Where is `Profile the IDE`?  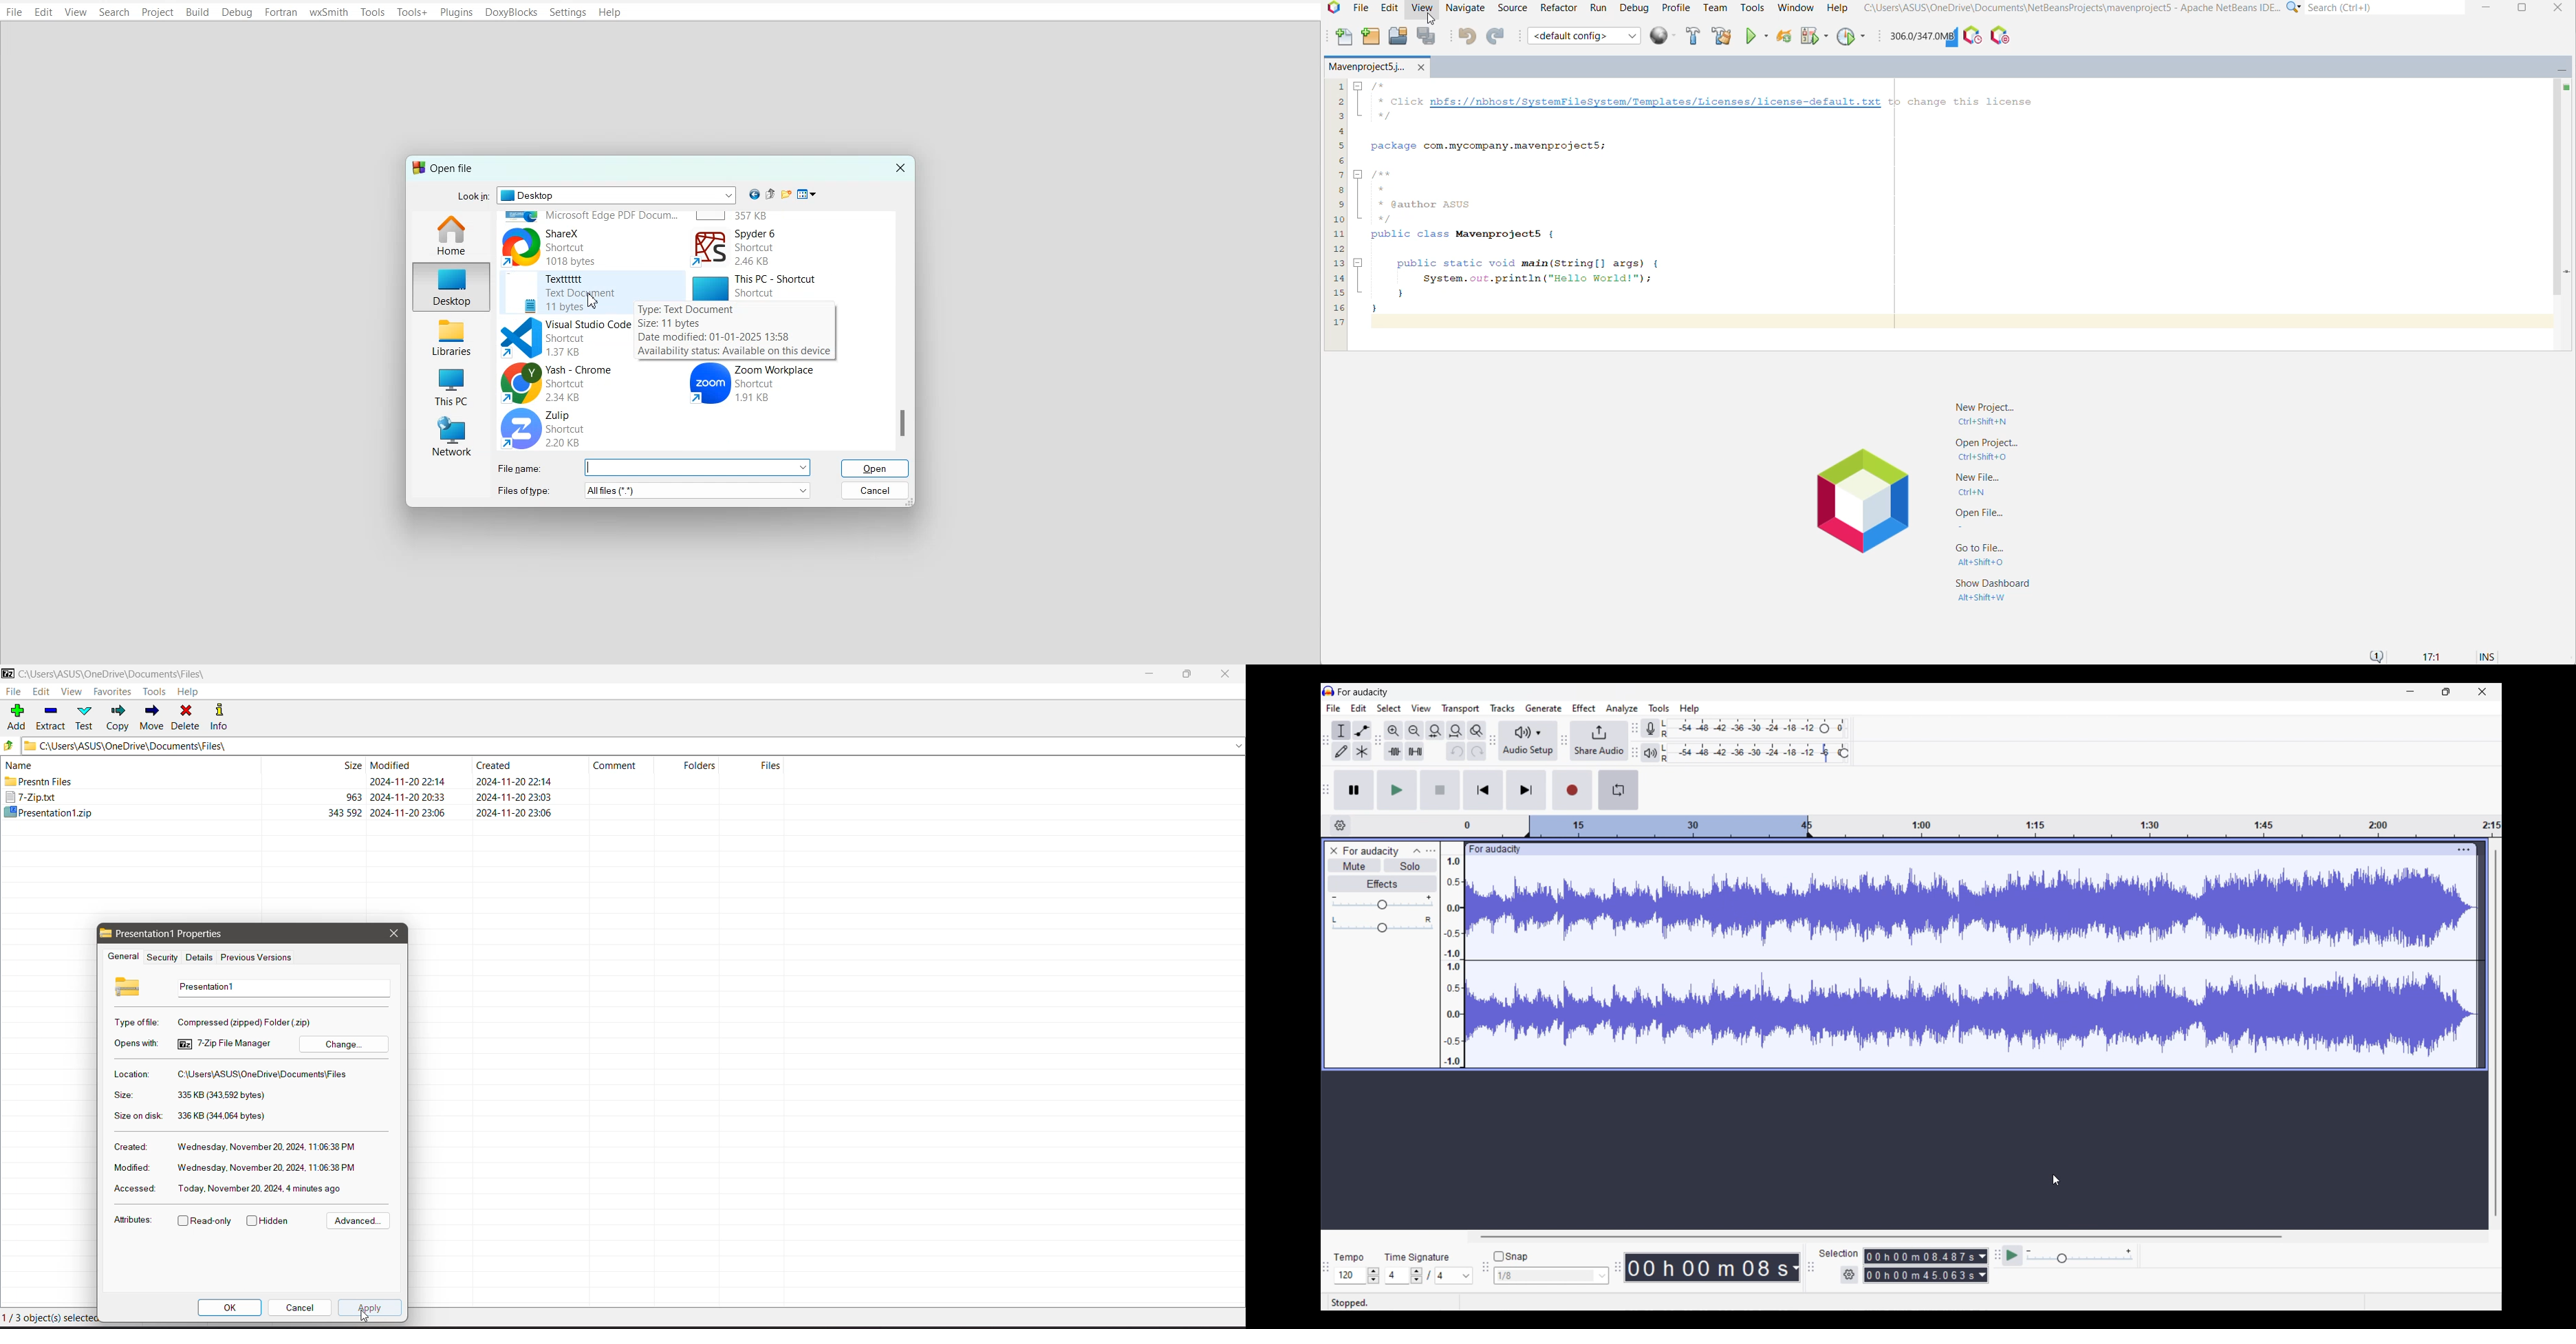
Profile the IDE is located at coordinates (1973, 35).